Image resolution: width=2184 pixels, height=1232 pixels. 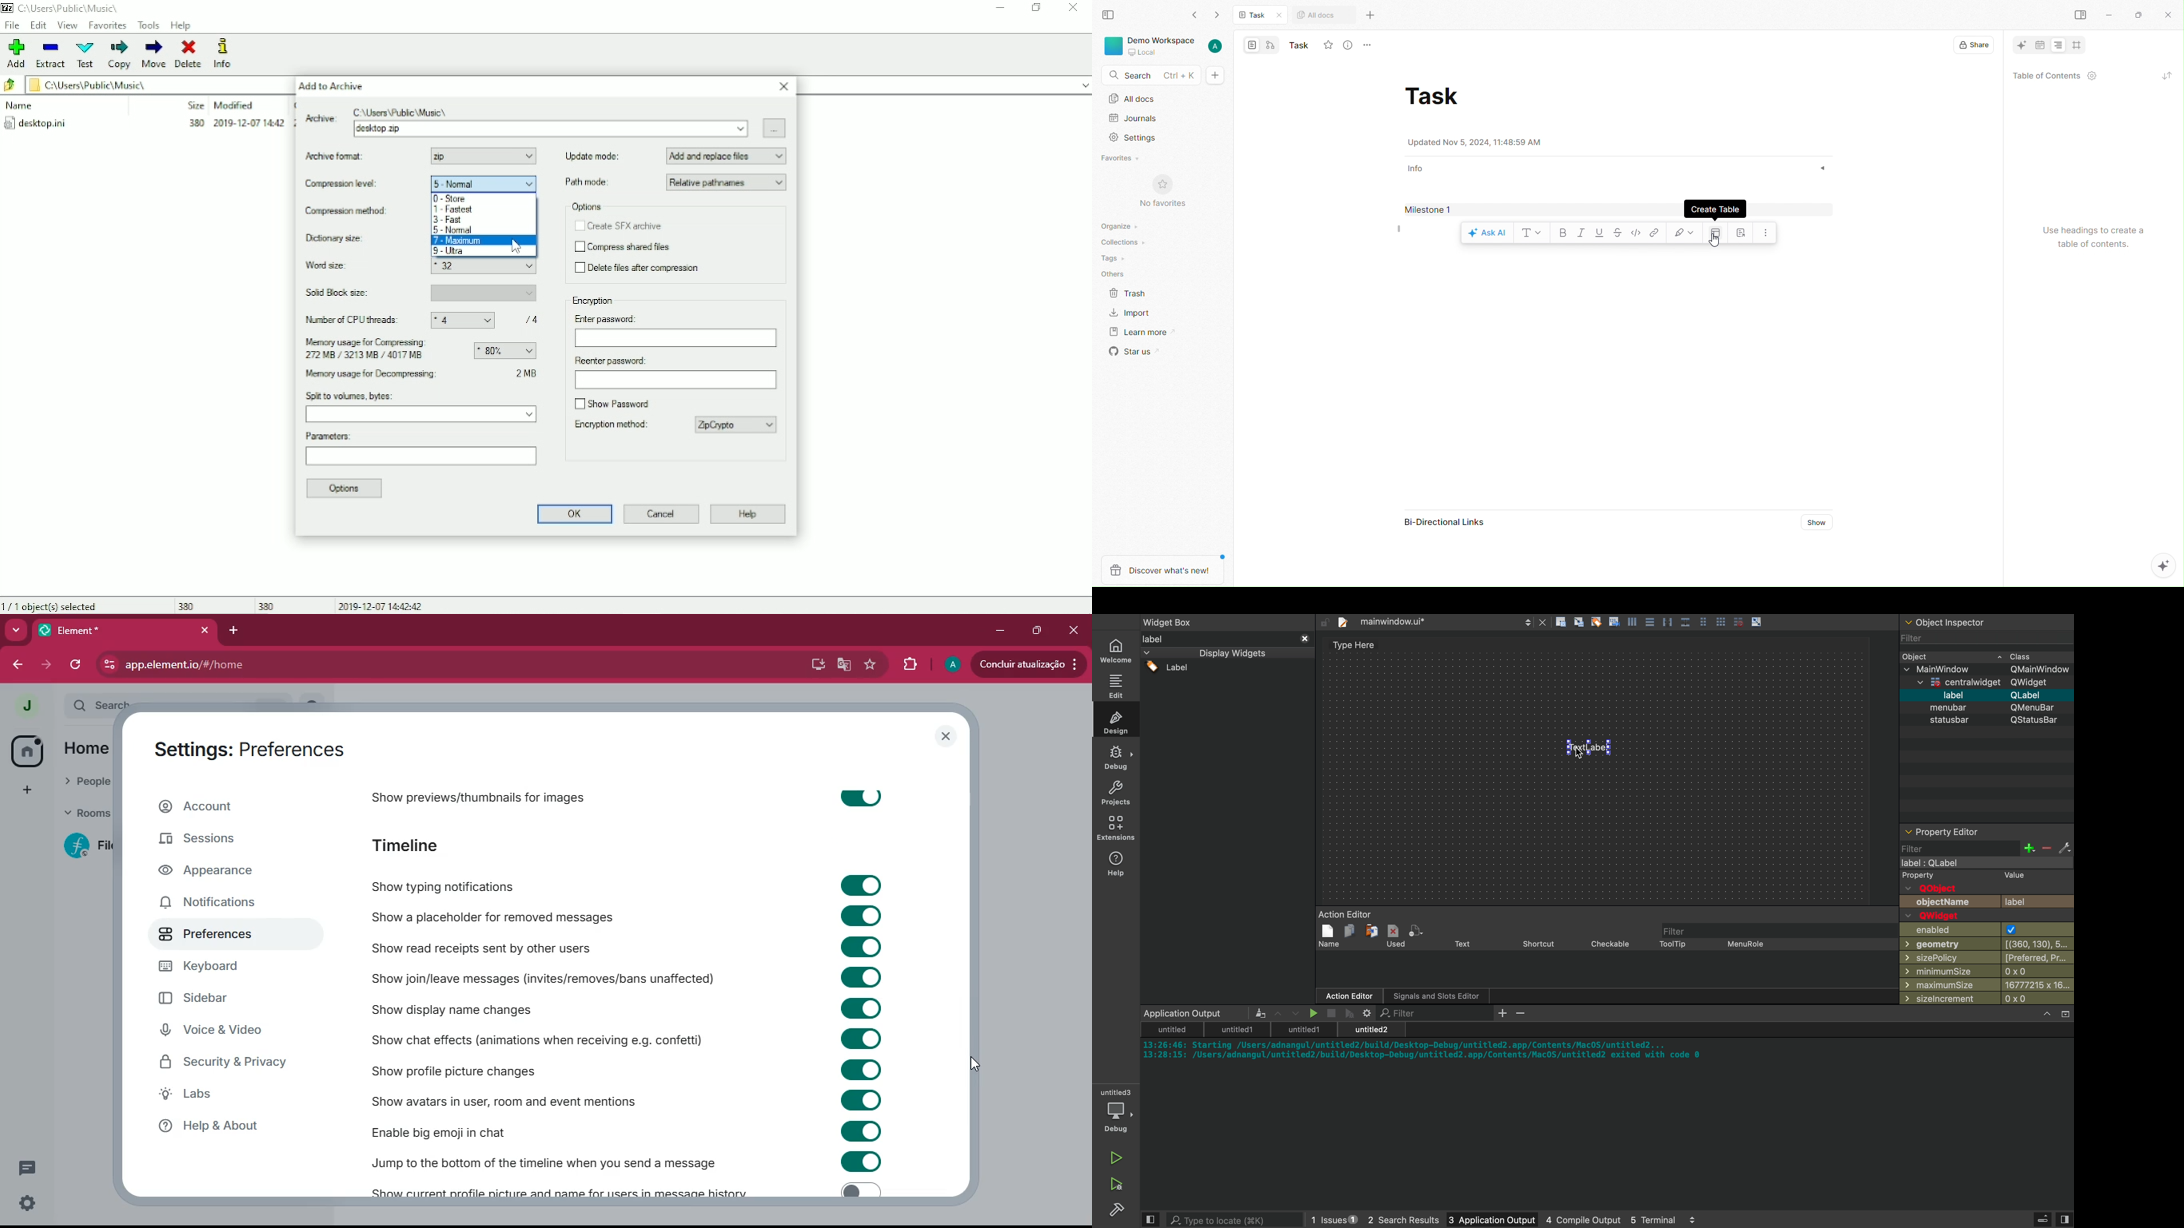 What do you see at coordinates (2052, 77) in the screenshot?
I see `Table of Contents` at bounding box center [2052, 77].